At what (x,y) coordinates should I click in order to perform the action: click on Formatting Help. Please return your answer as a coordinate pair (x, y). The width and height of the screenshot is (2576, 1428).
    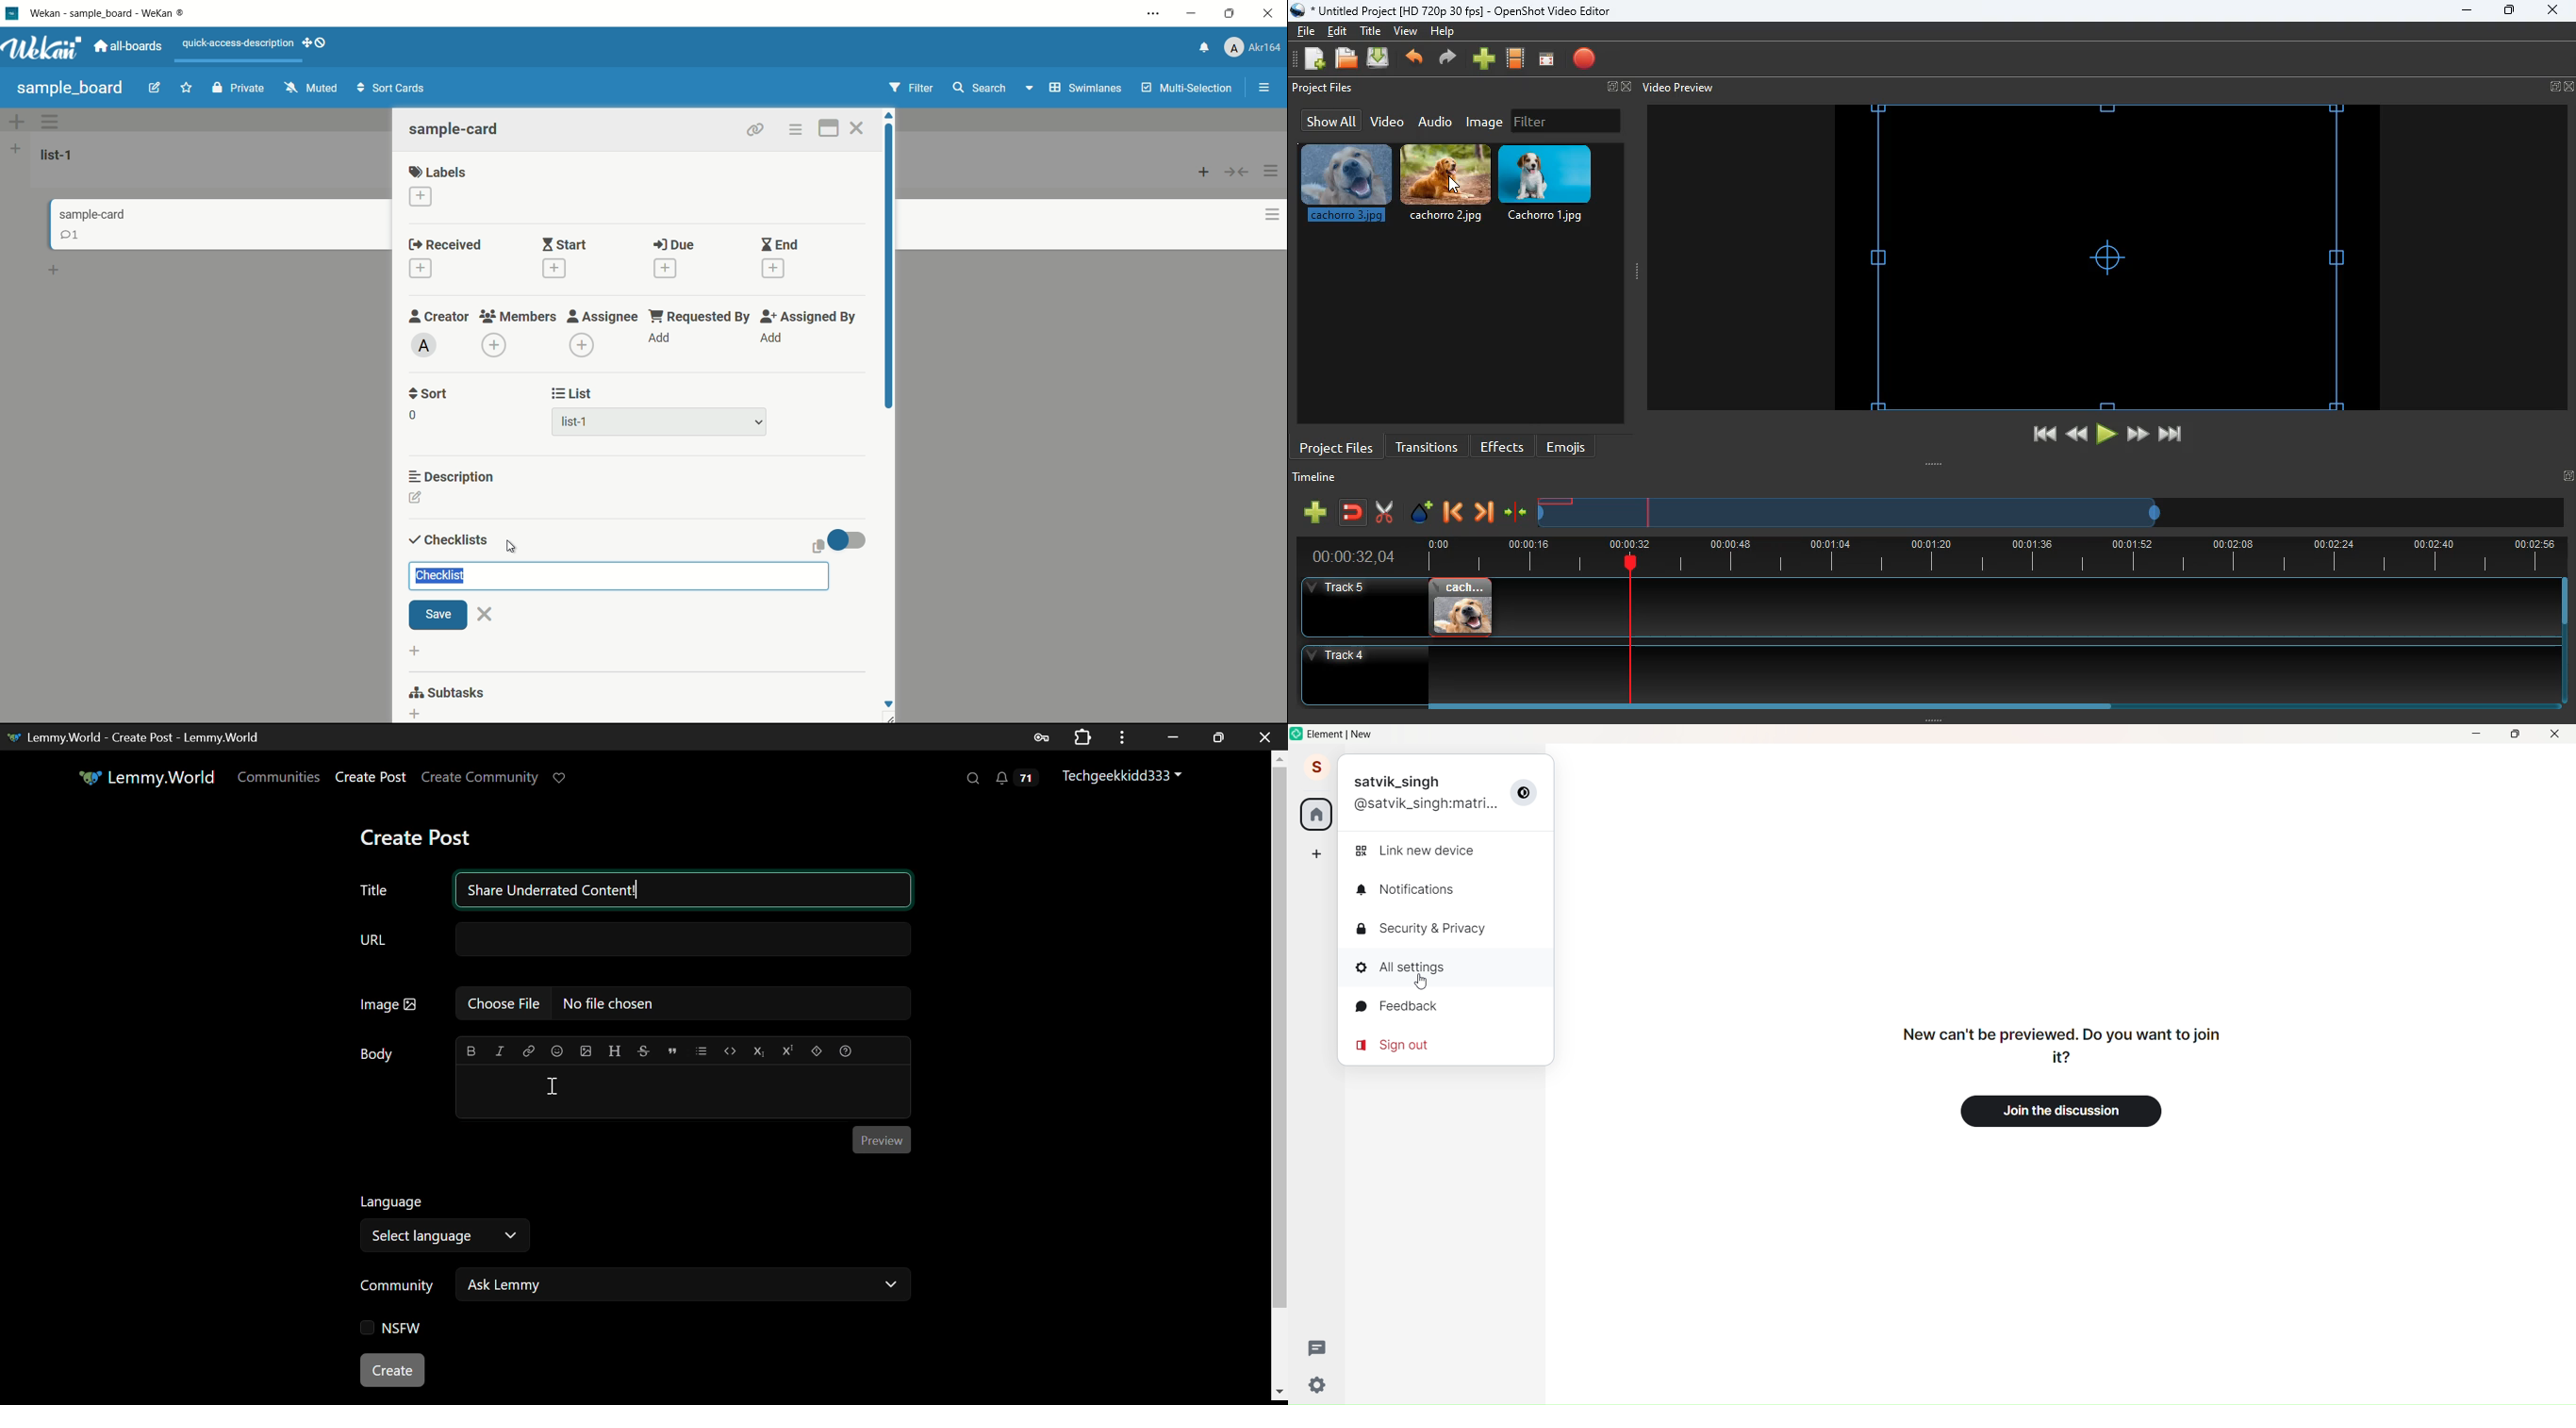
    Looking at the image, I should click on (845, 1051).